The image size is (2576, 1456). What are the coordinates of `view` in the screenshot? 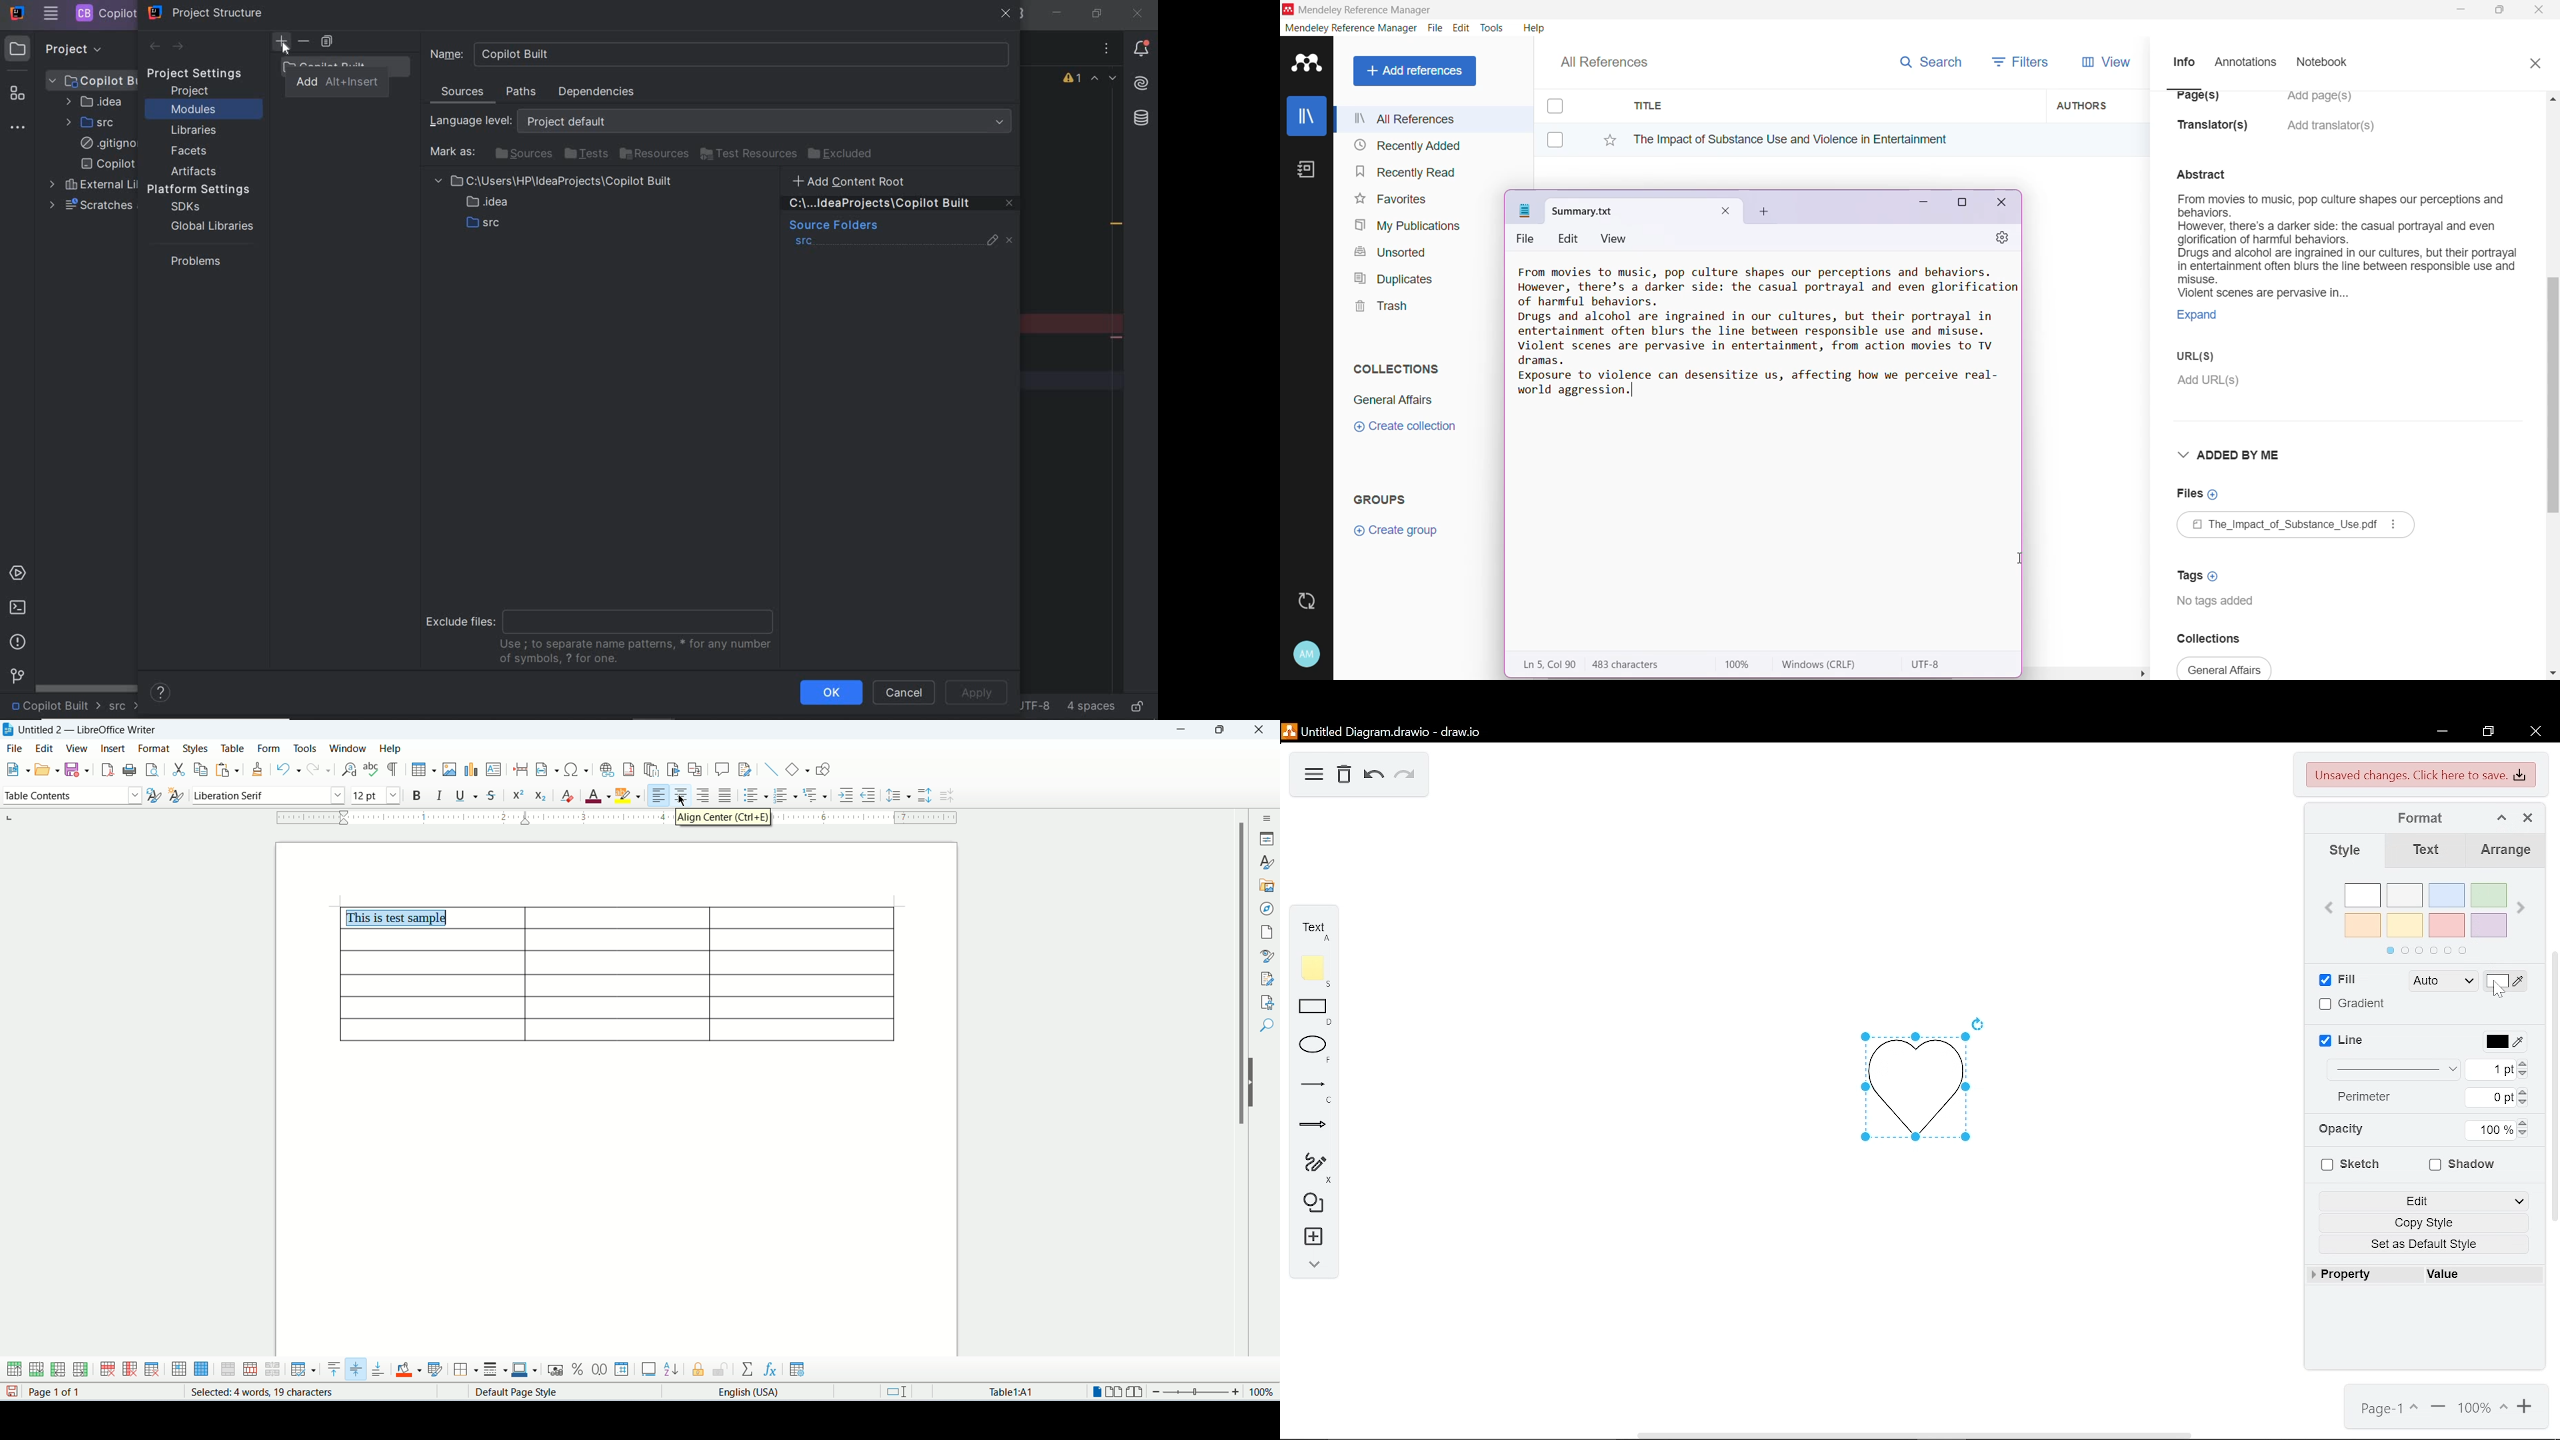 It's located at (77, 749).